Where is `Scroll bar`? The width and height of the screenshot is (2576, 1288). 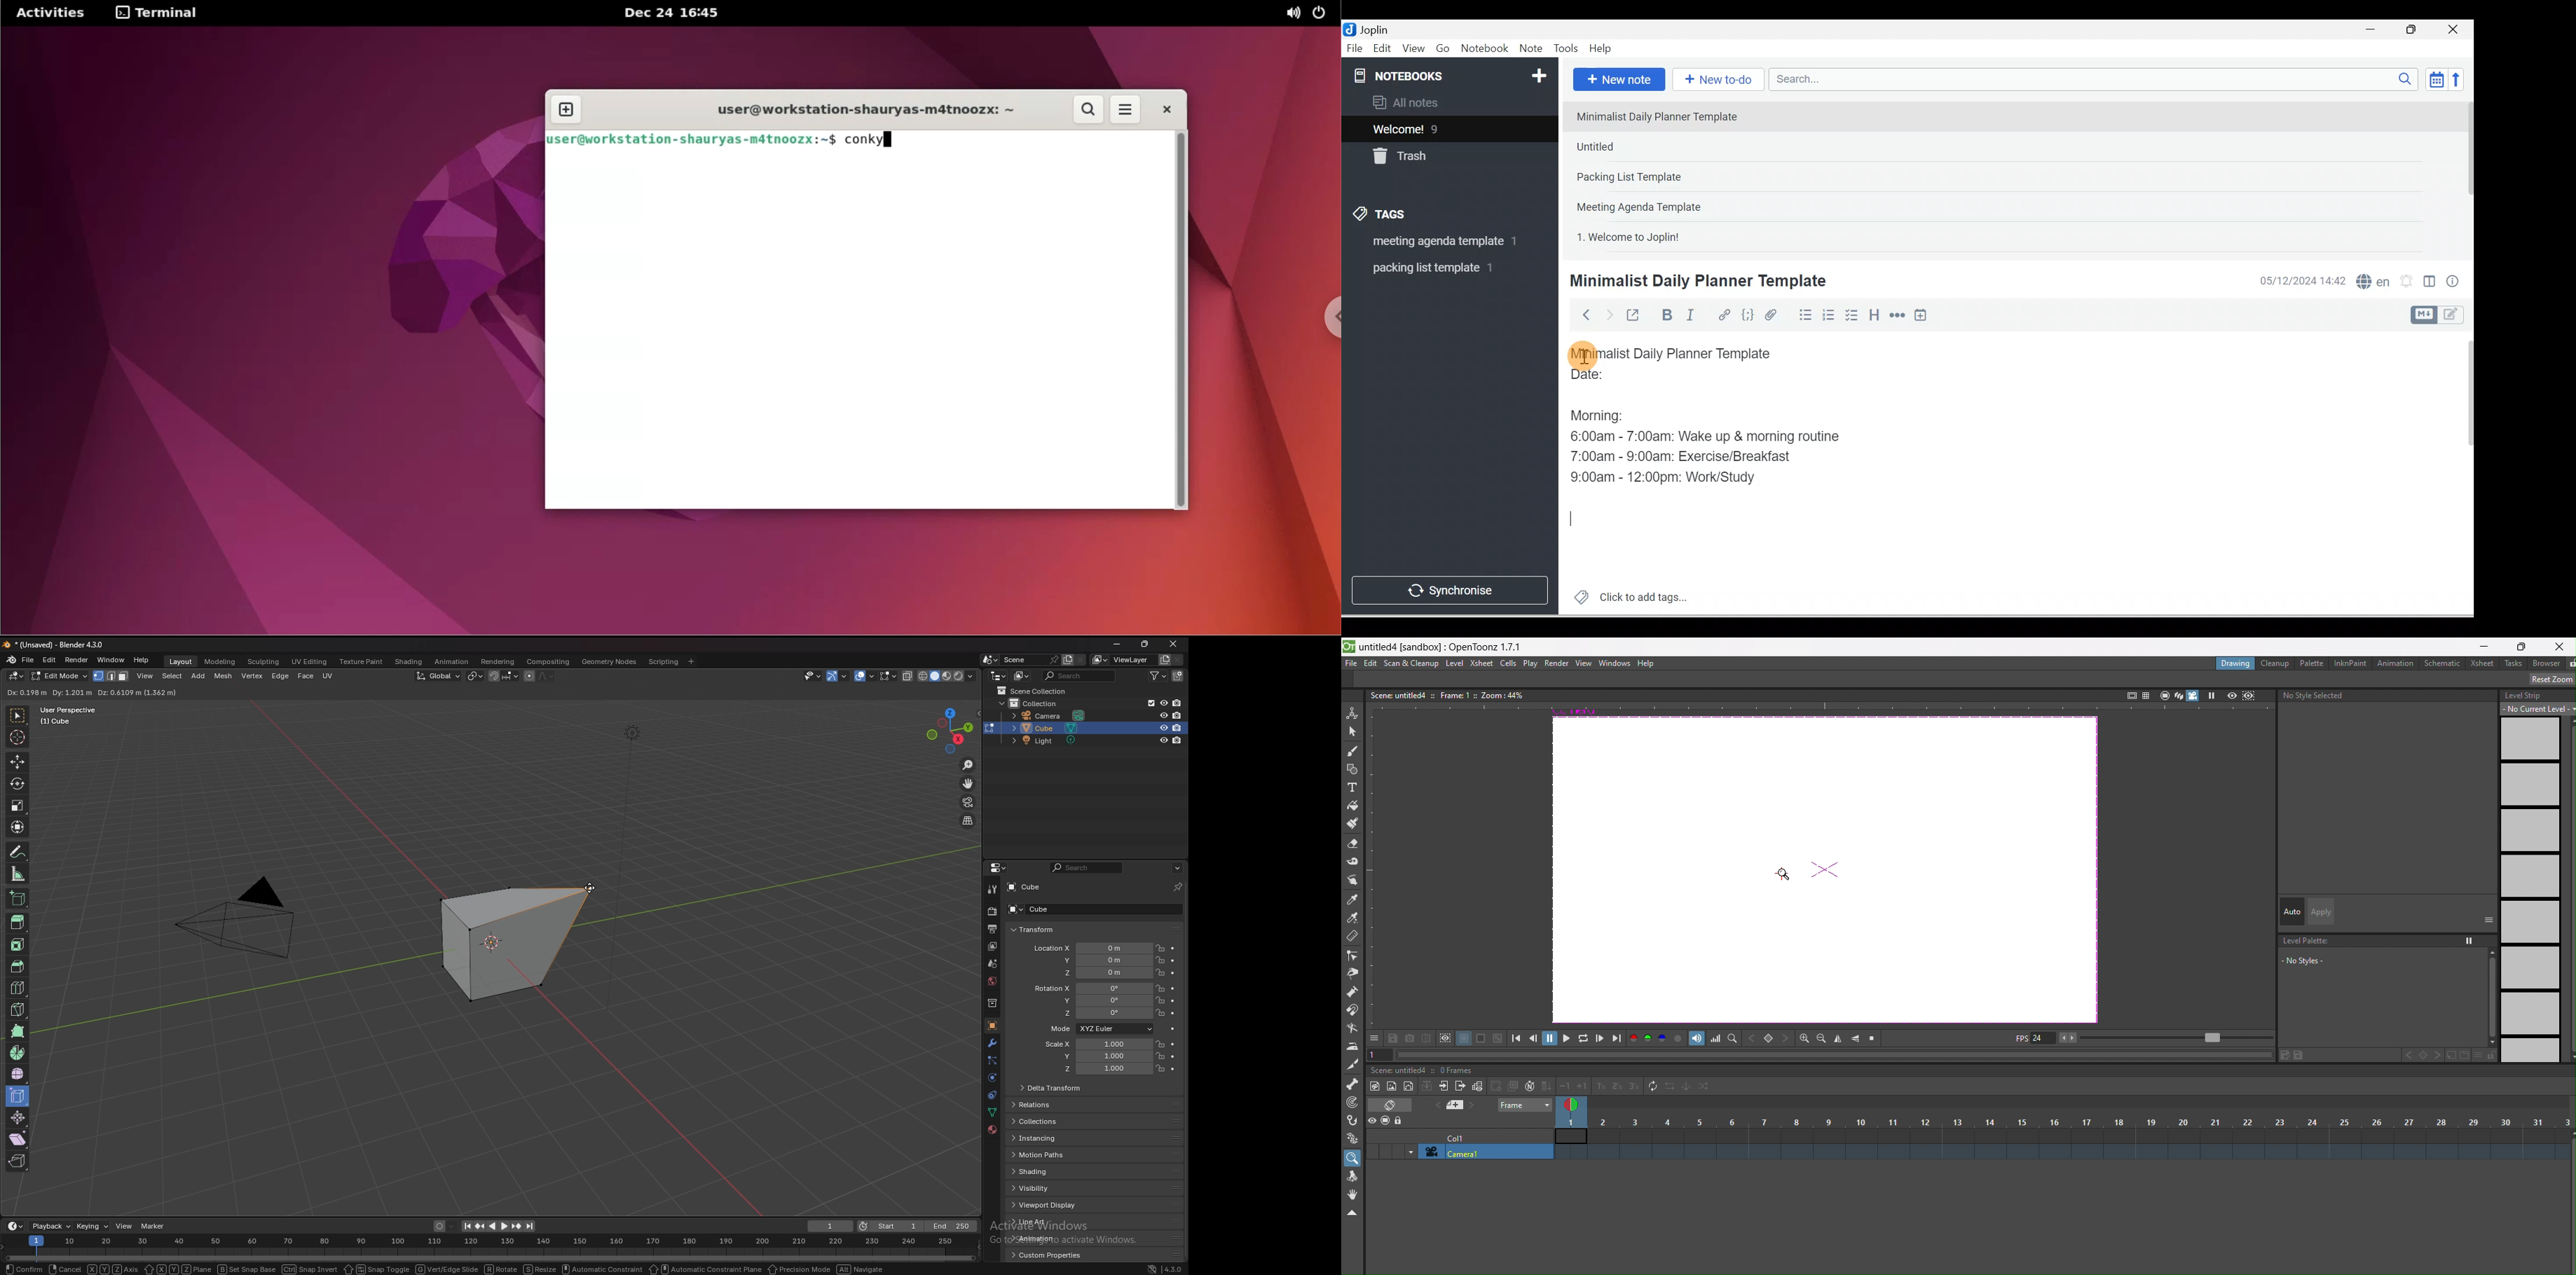 Scroll bar is located at coordinates (2462, 473).